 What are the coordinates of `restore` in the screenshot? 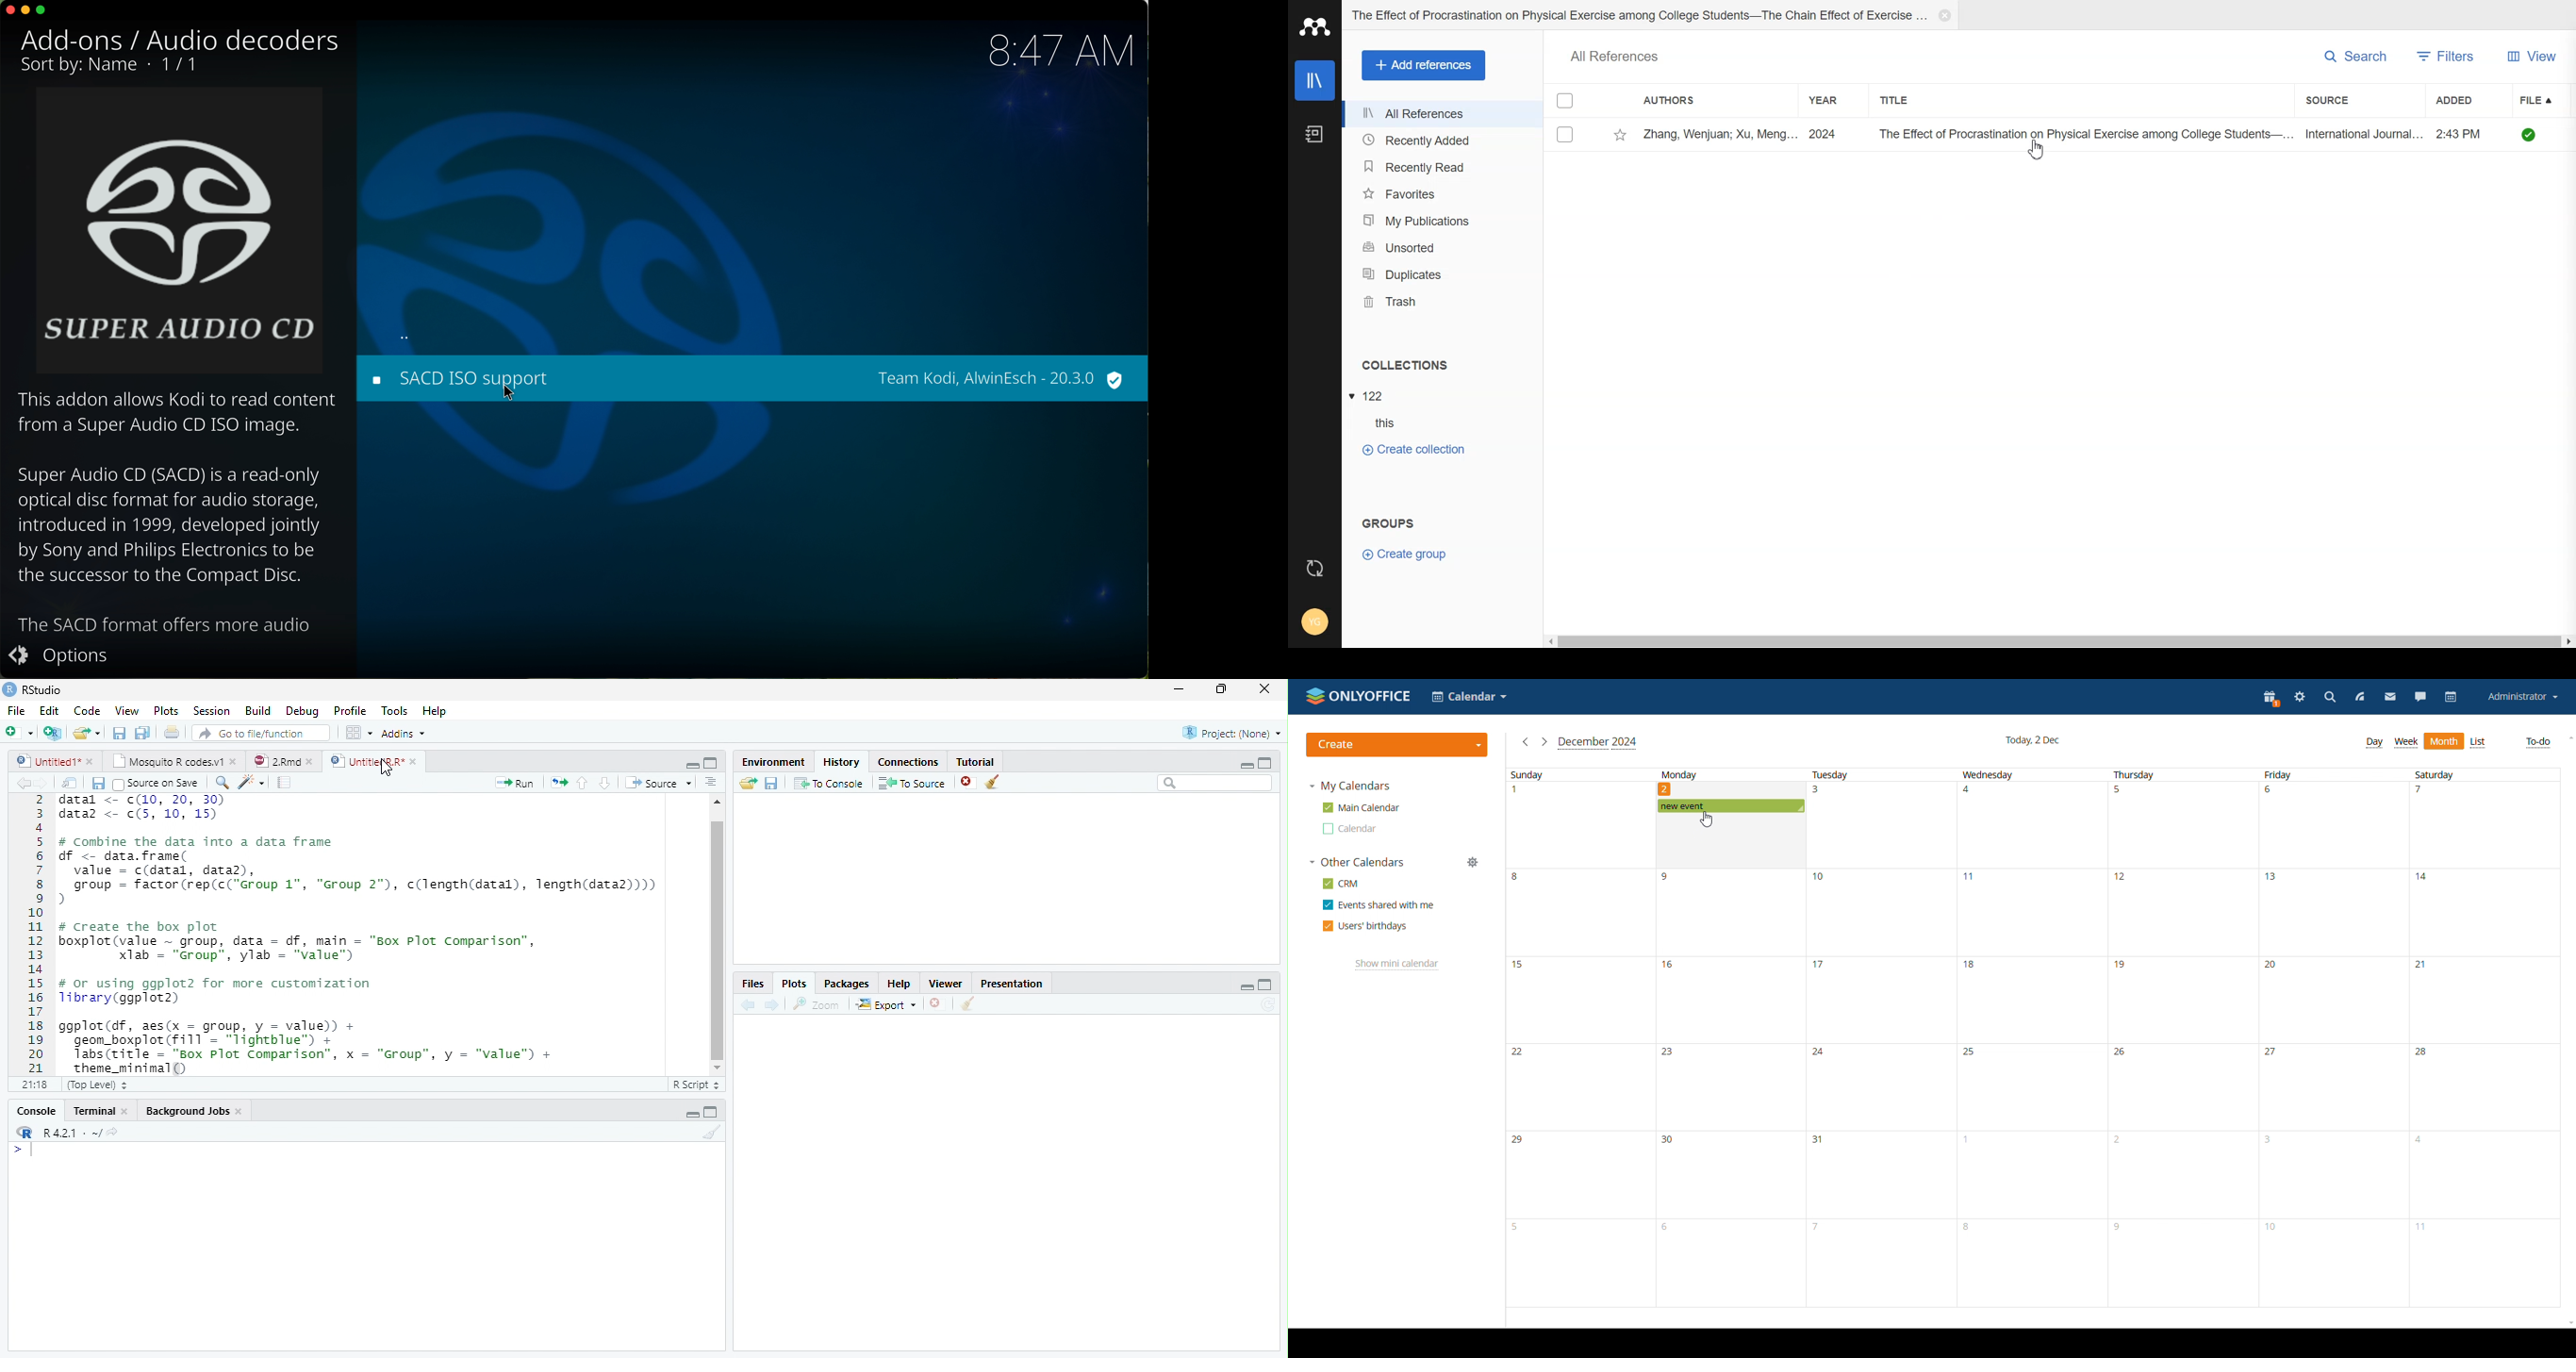 It's located at (1221, 689).